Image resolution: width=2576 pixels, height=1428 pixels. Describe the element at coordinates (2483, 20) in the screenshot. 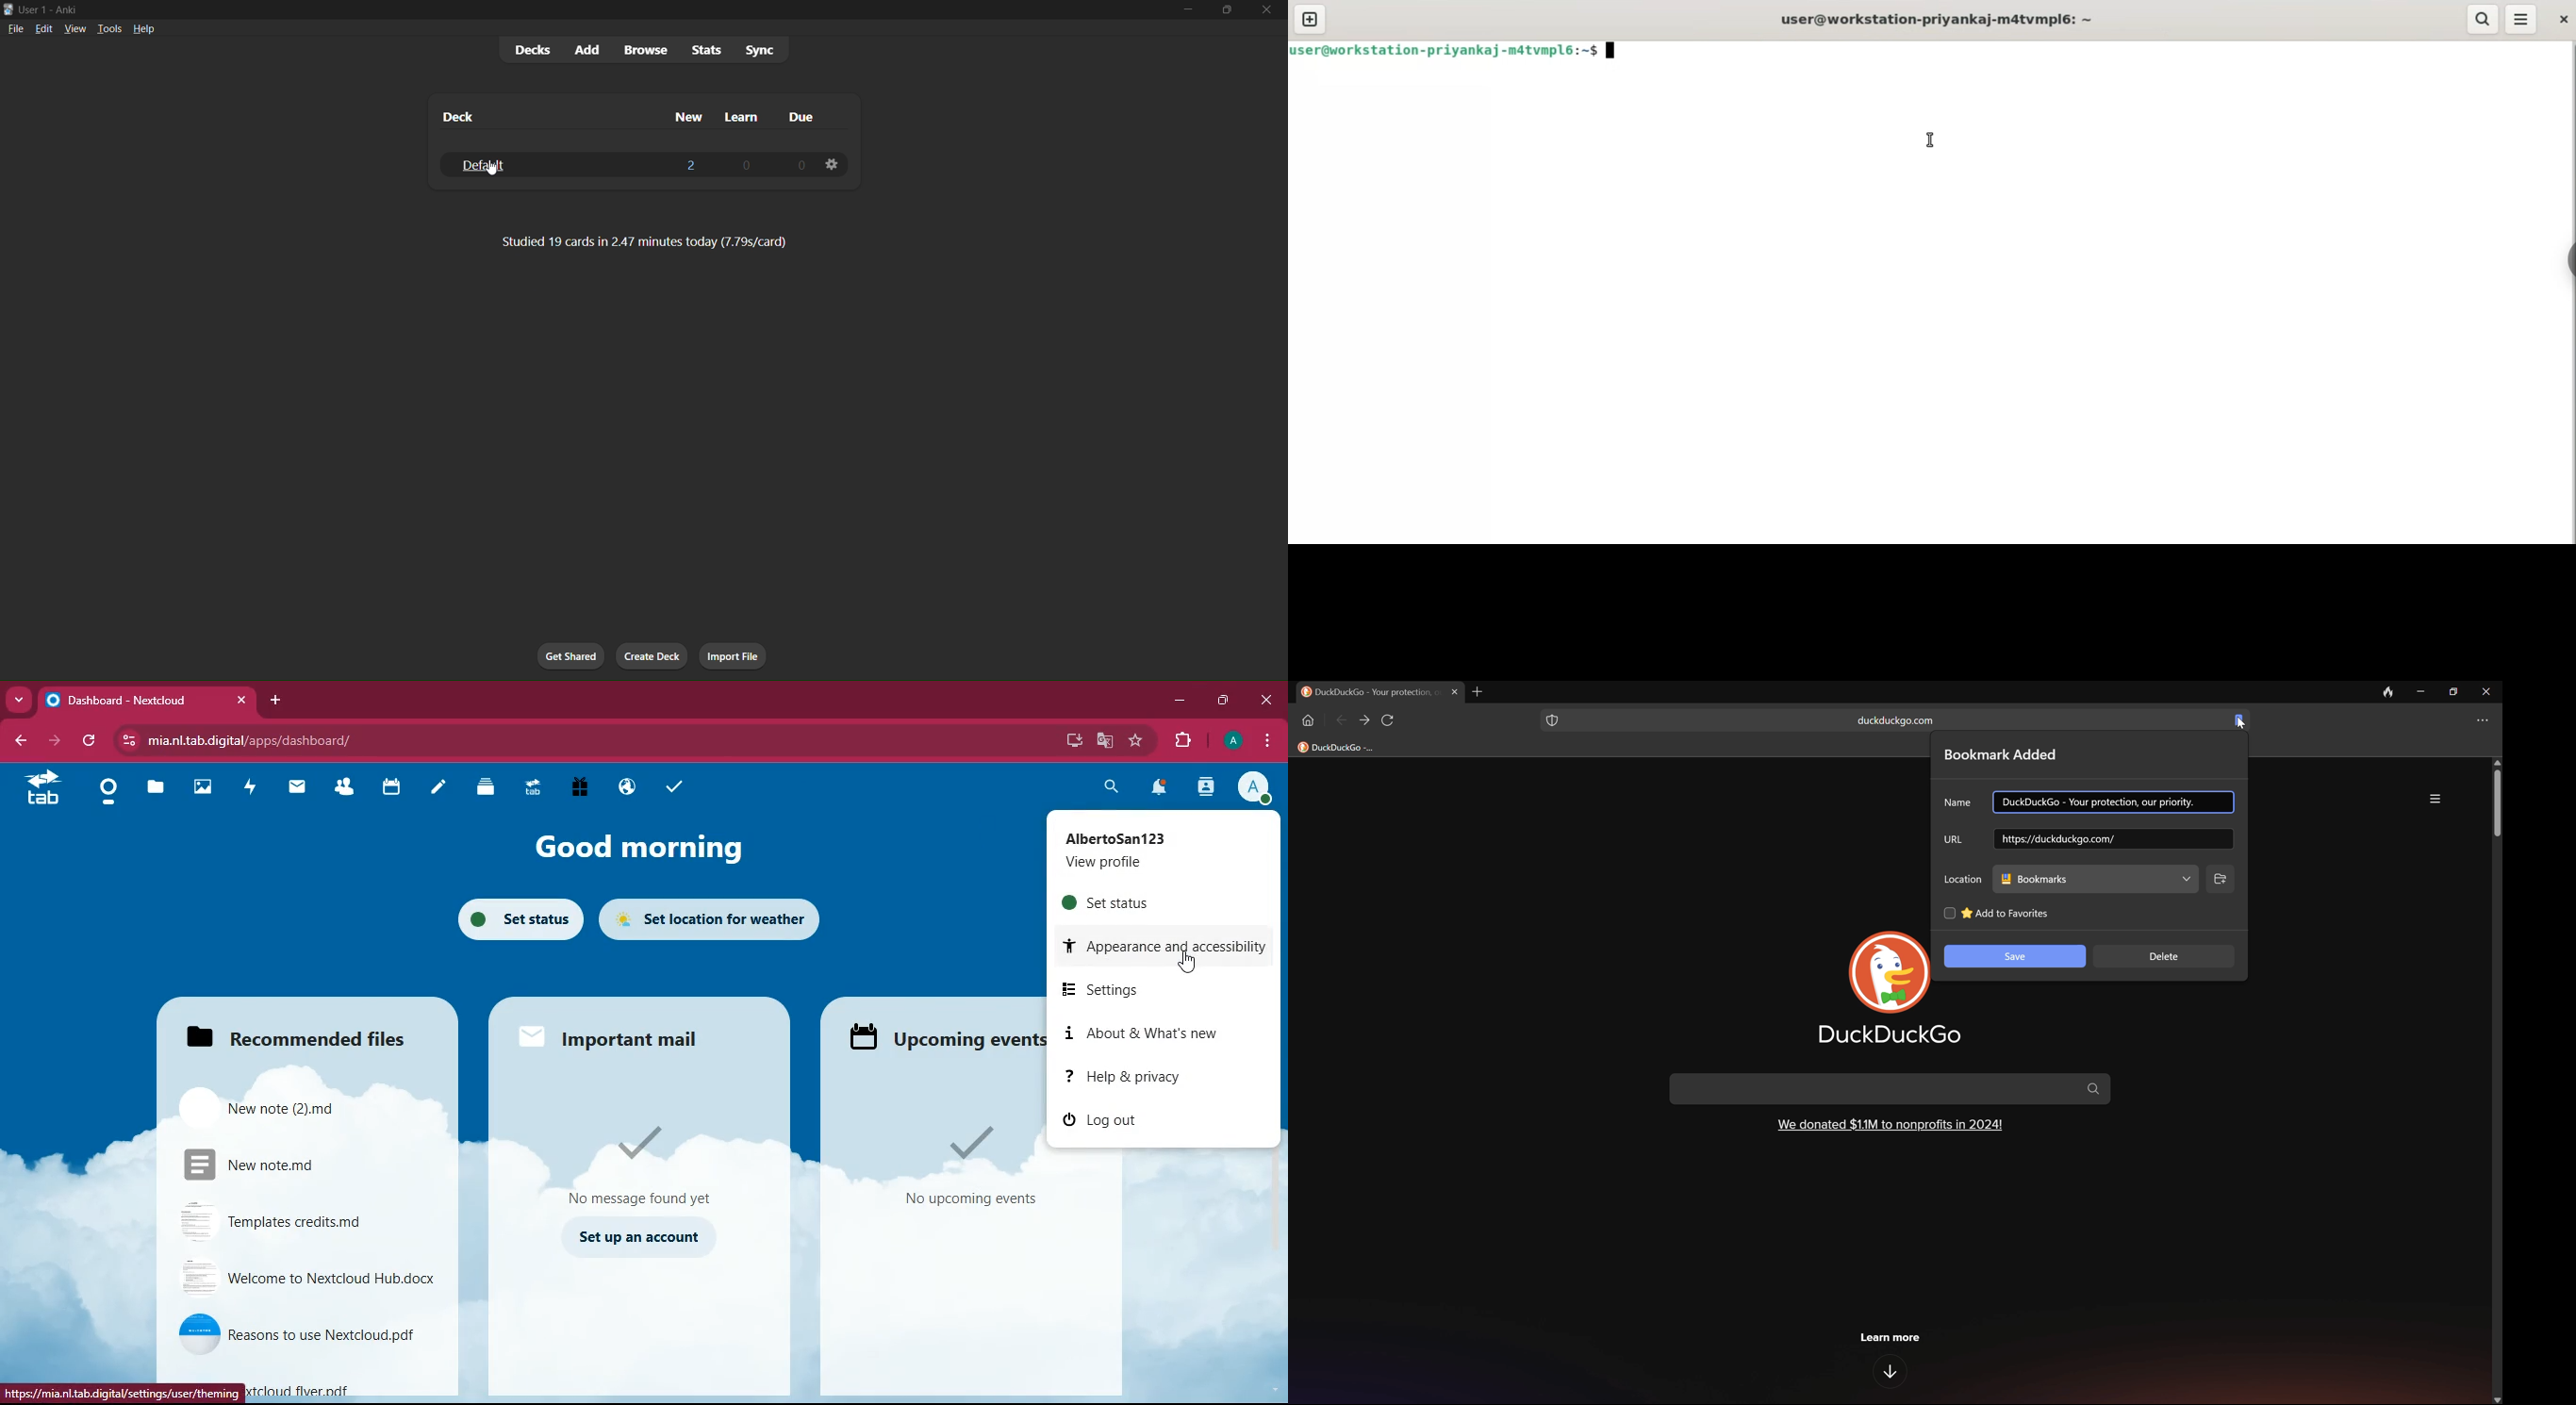

I see `search` at that location.